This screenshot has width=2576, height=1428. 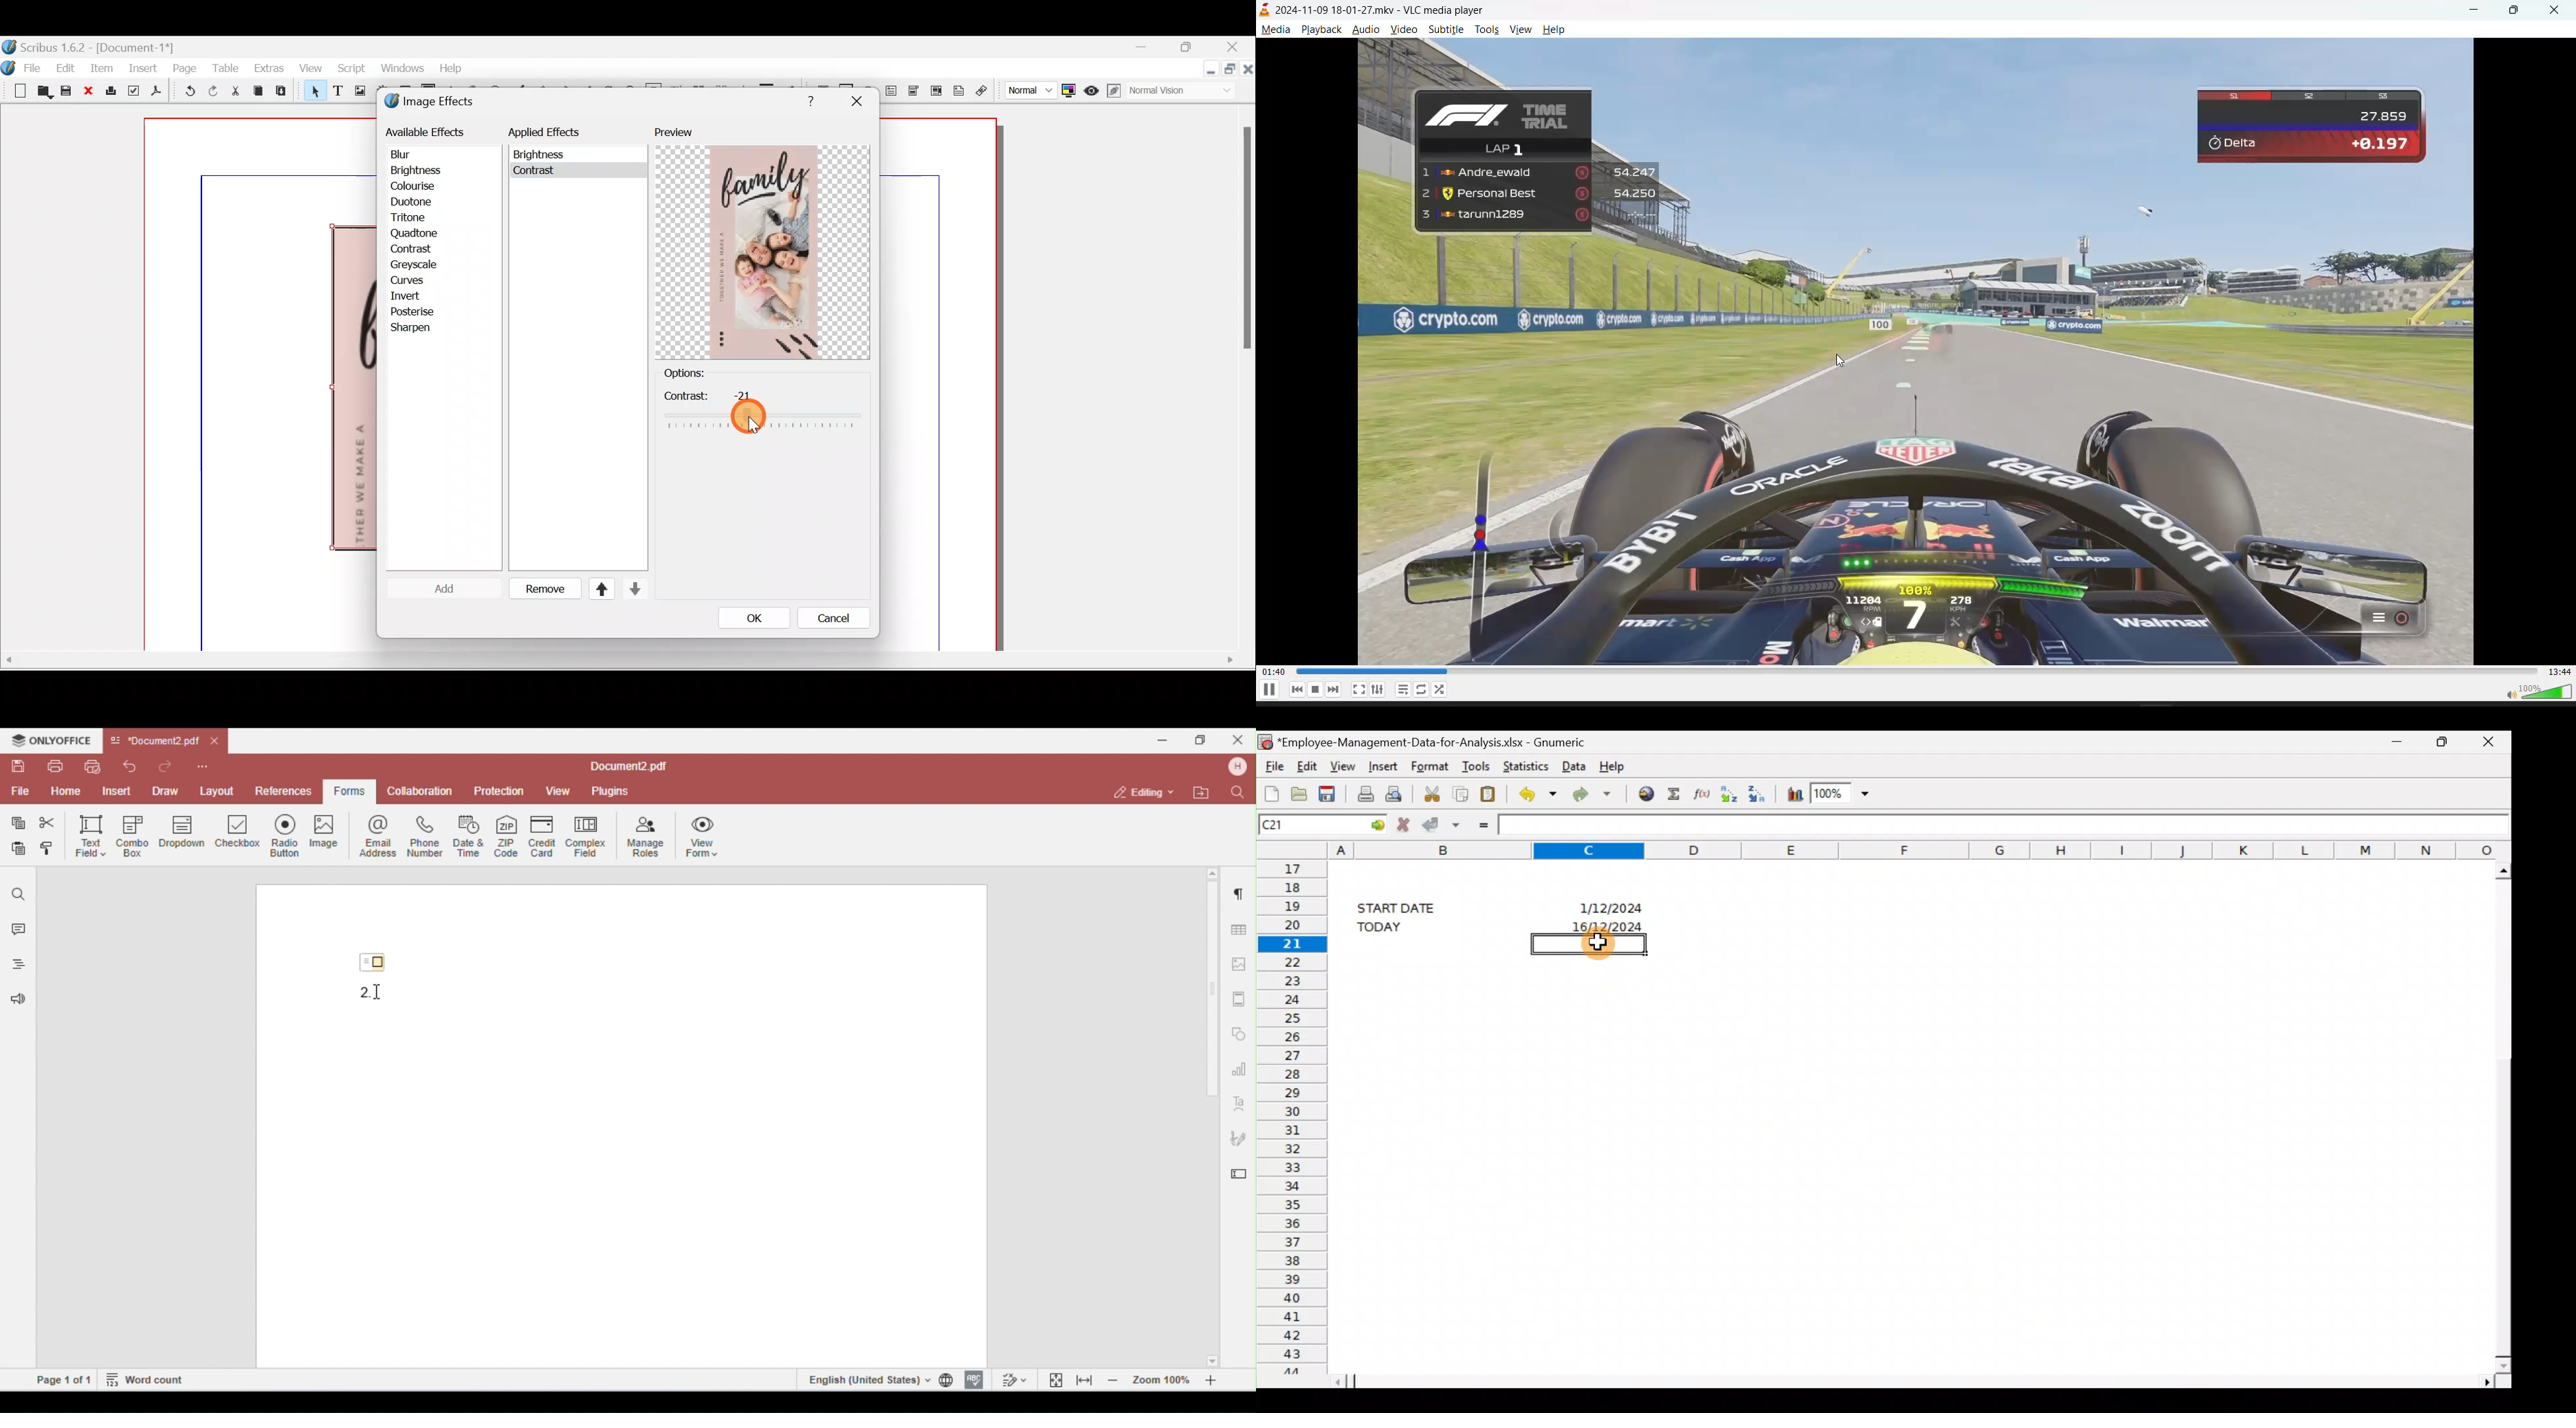 What do you see at coordinates (537, 173) in the screenshot?
I see `` at bounding box center [537, 173].